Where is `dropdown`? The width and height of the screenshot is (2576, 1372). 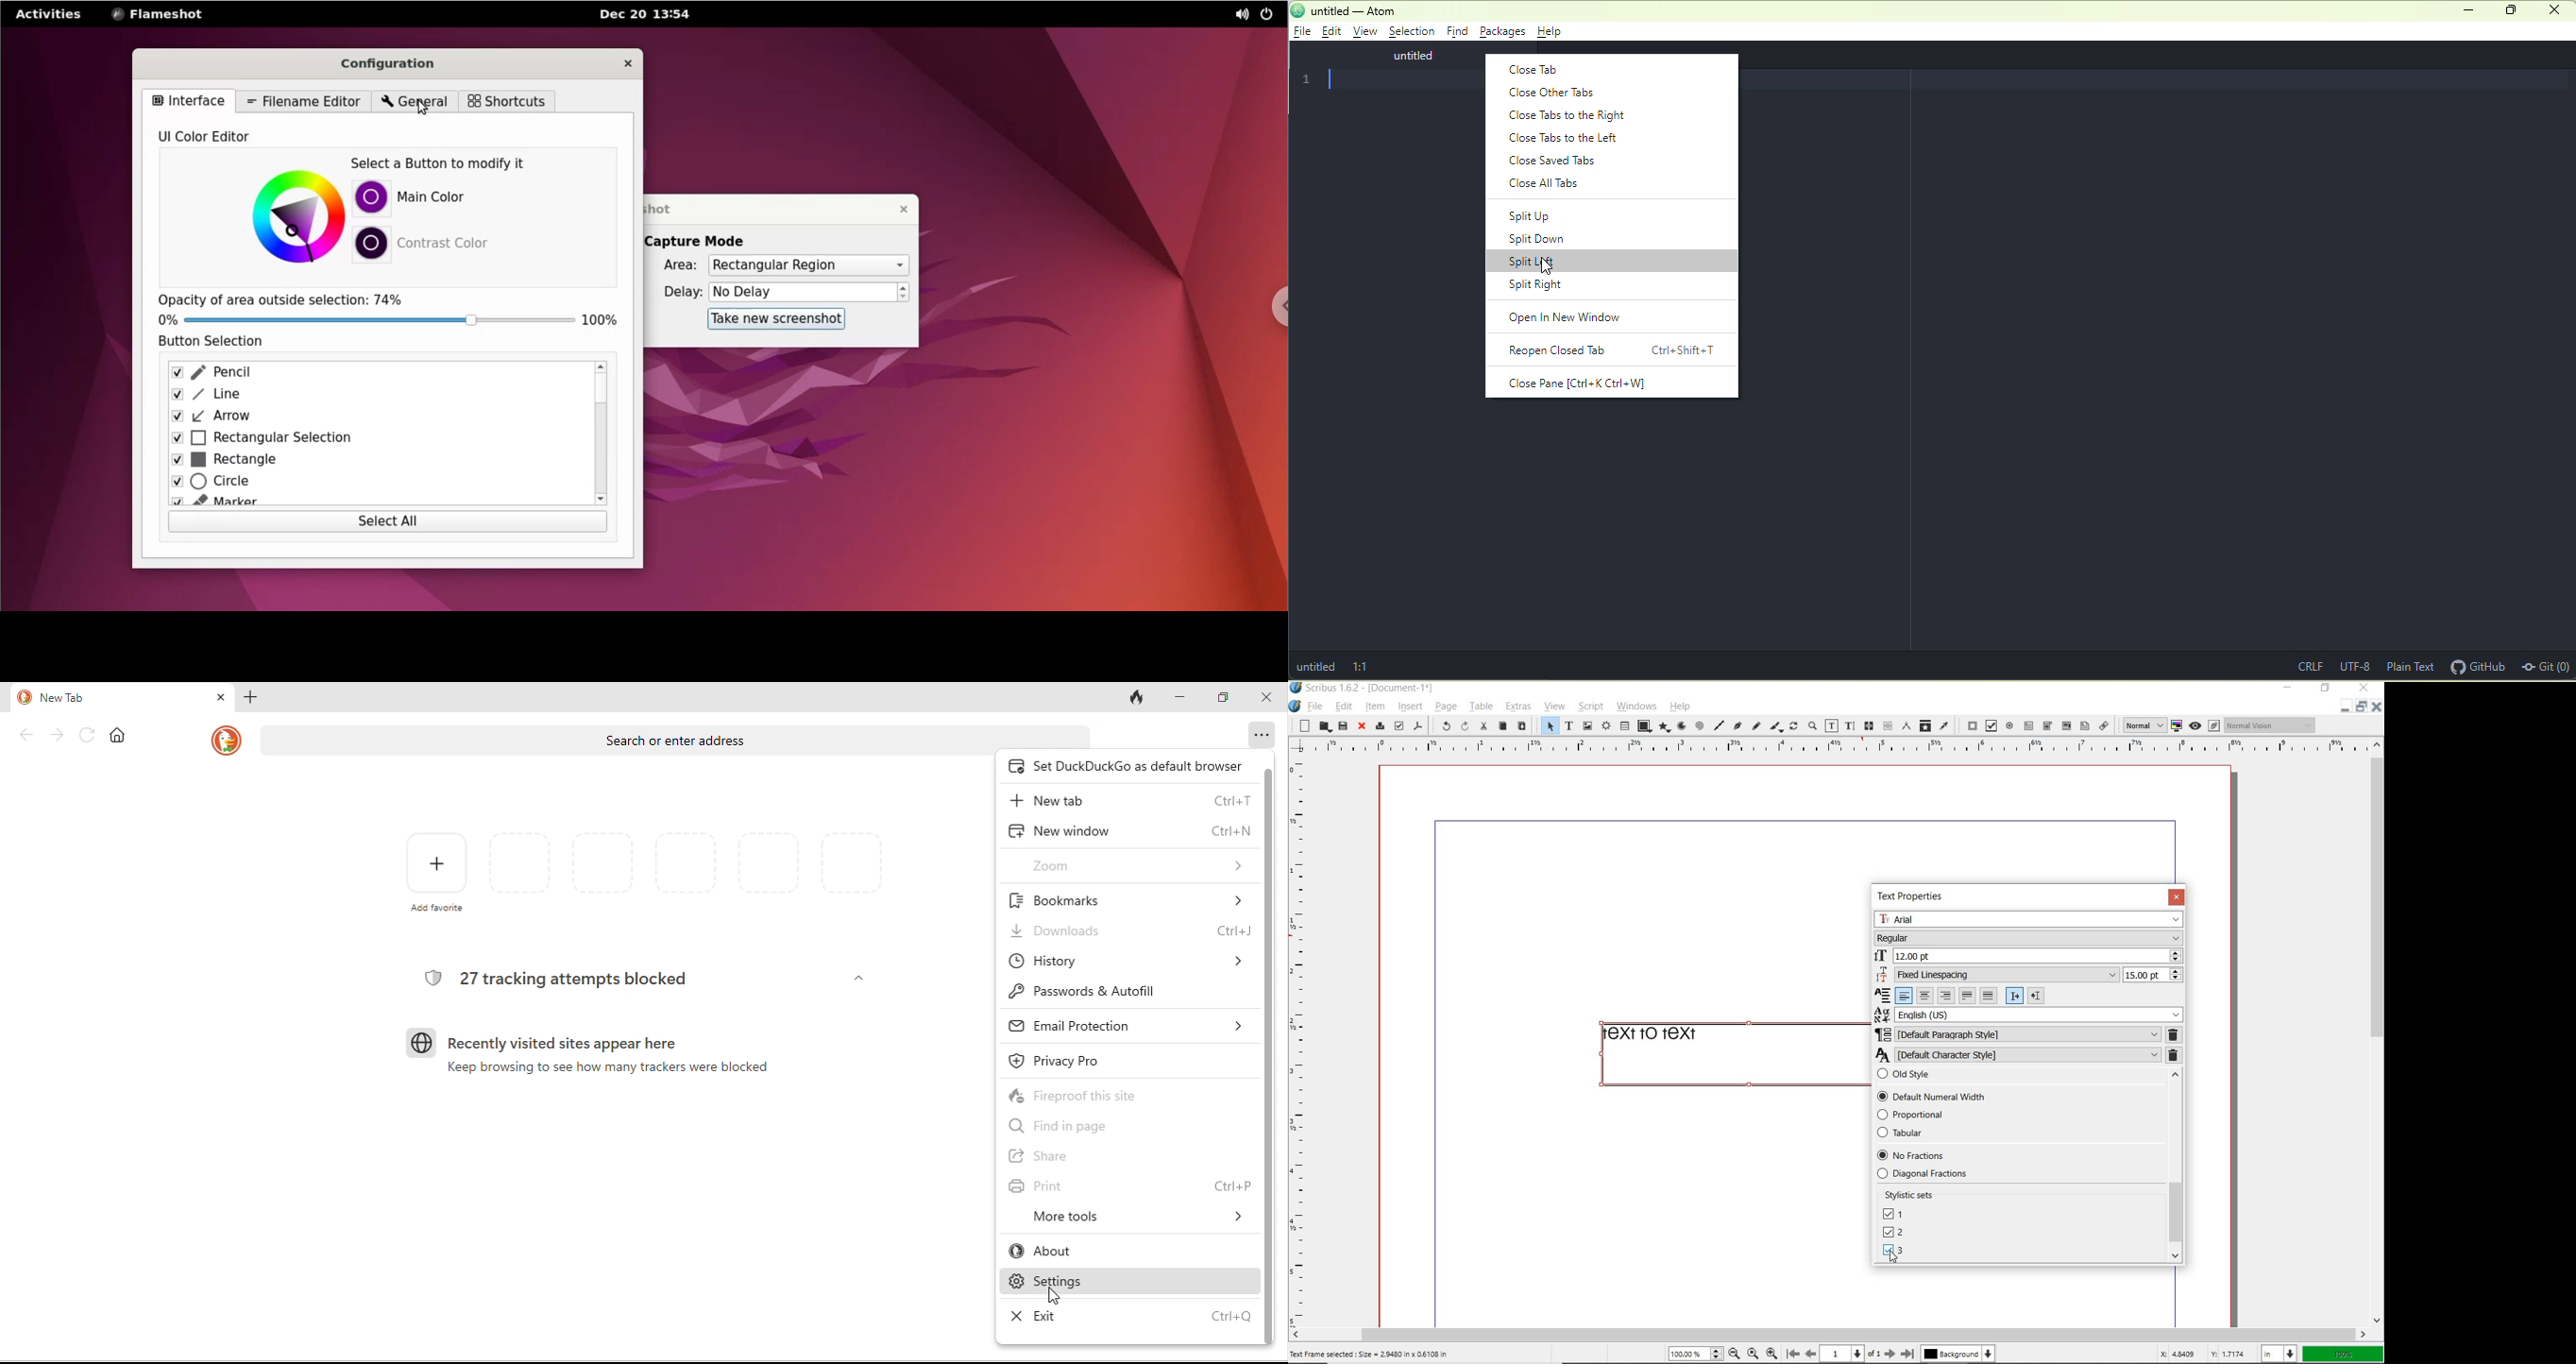
dropdown is located at coordinates (858, 982).